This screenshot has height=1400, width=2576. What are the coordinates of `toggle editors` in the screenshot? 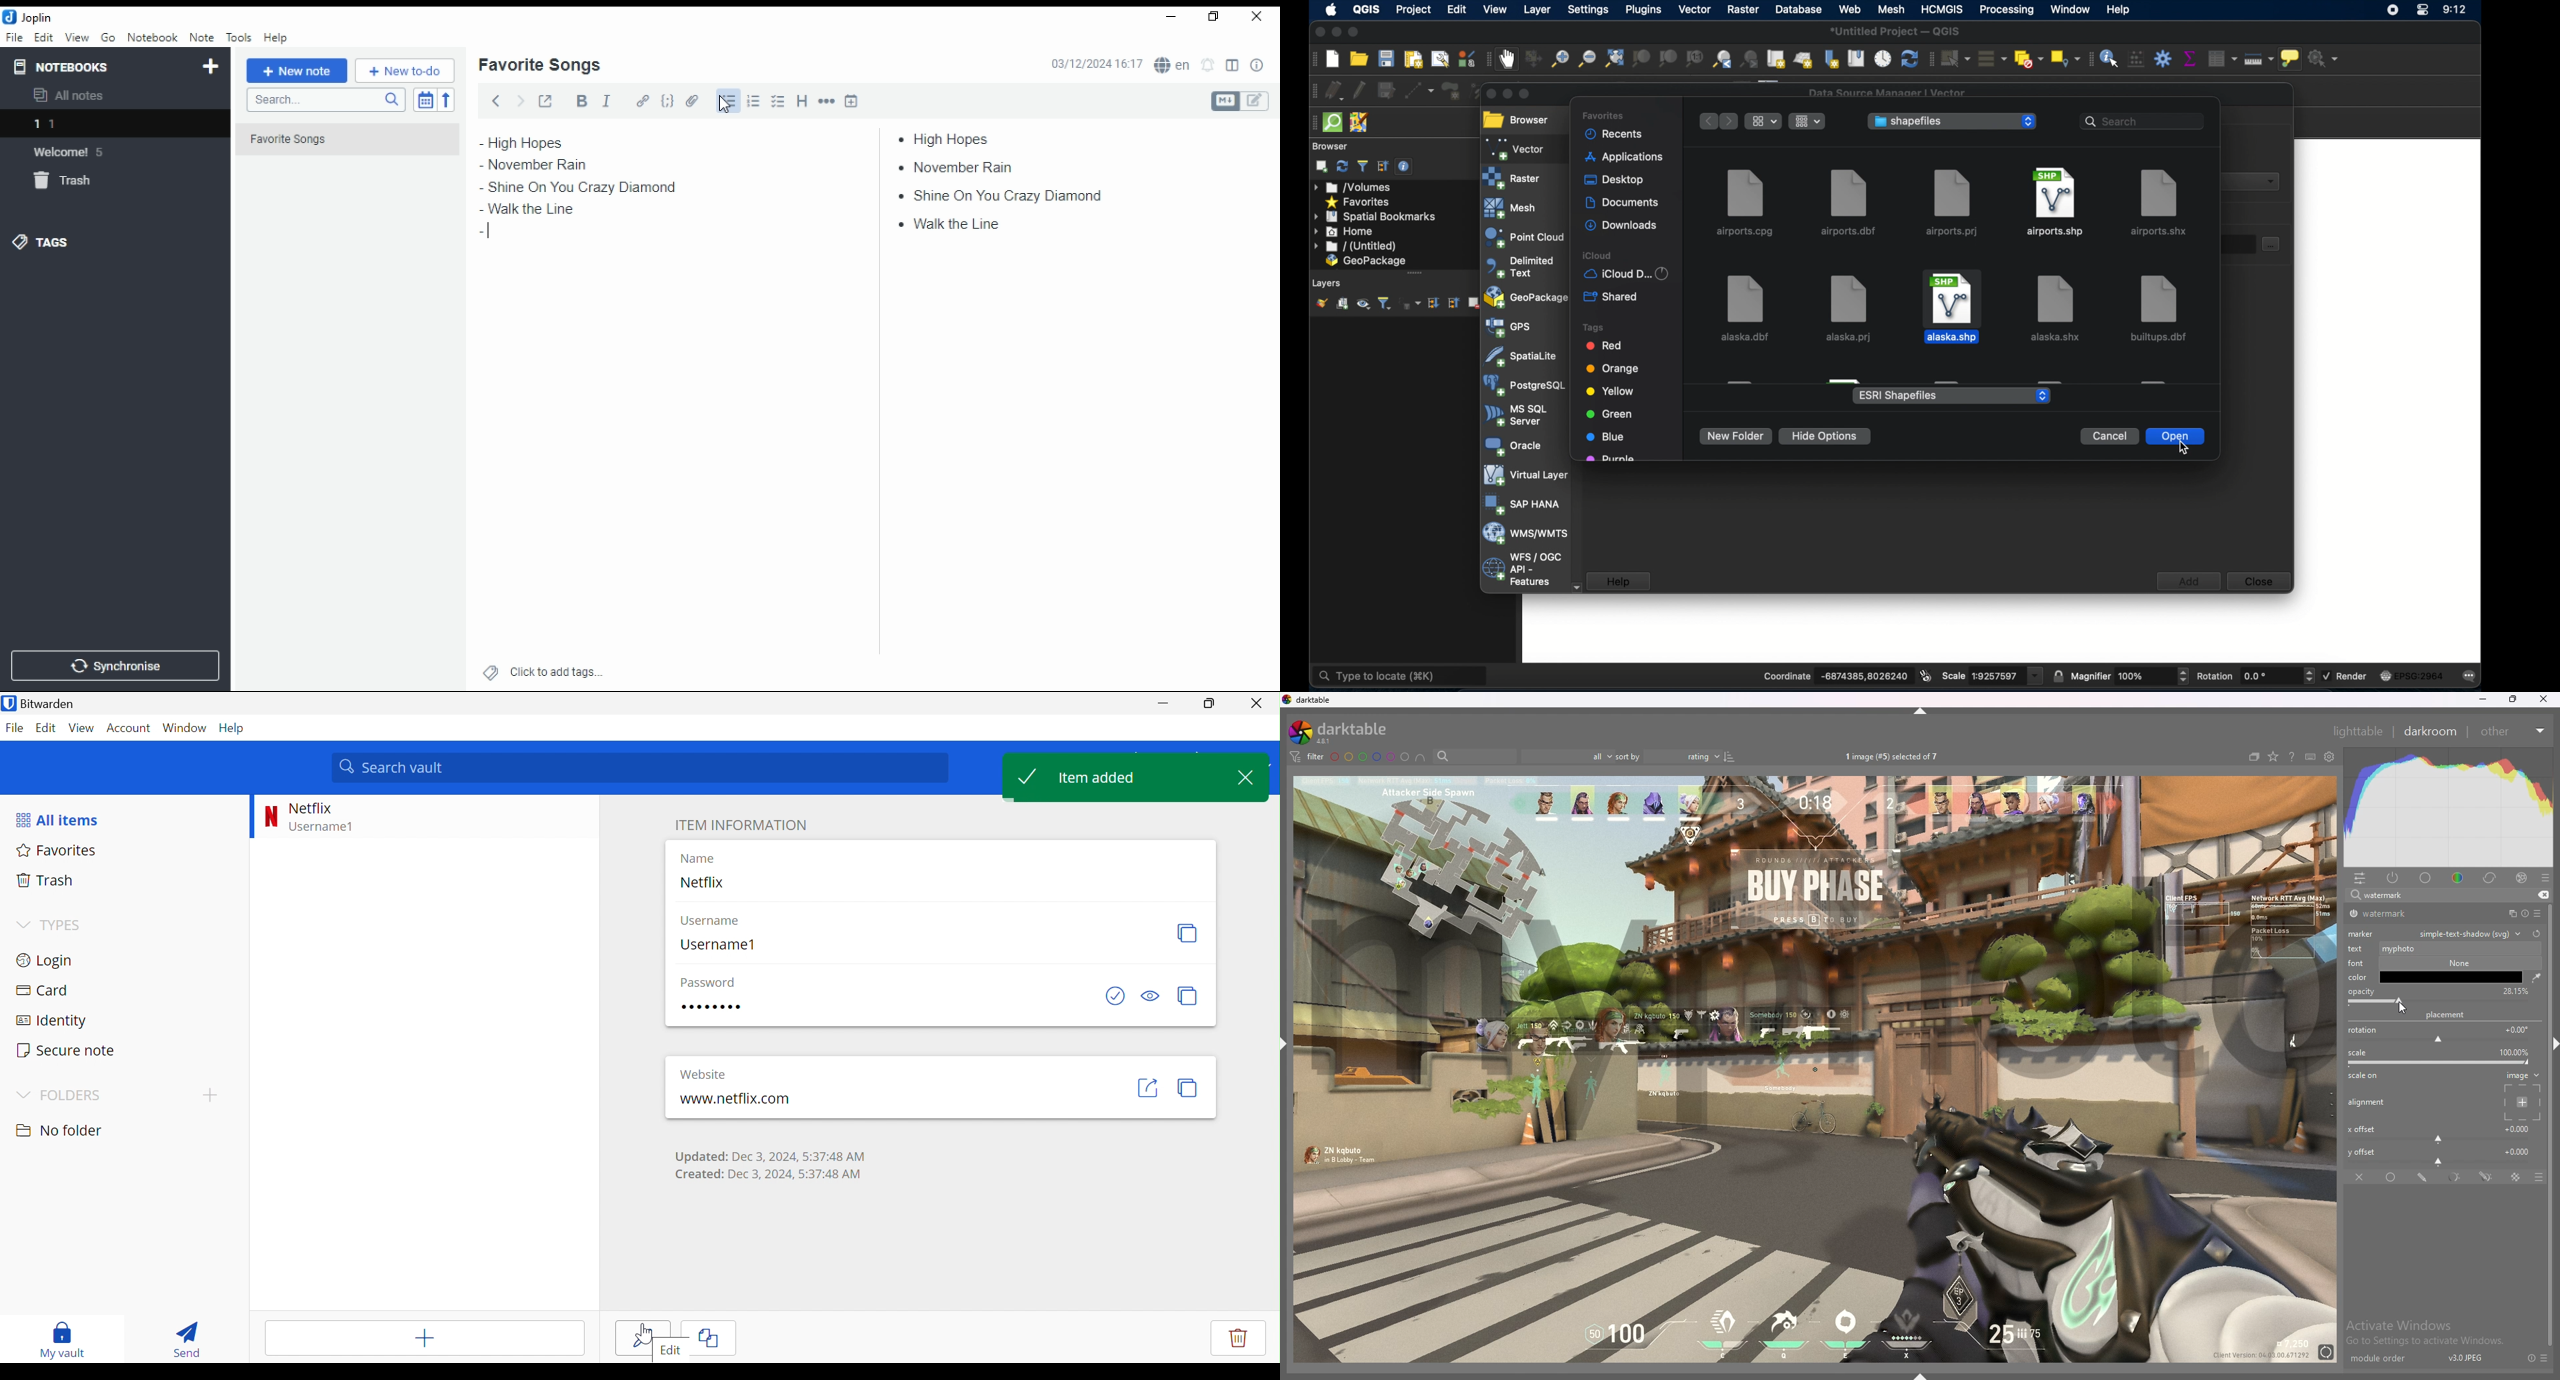 It's located at (1240, 101).